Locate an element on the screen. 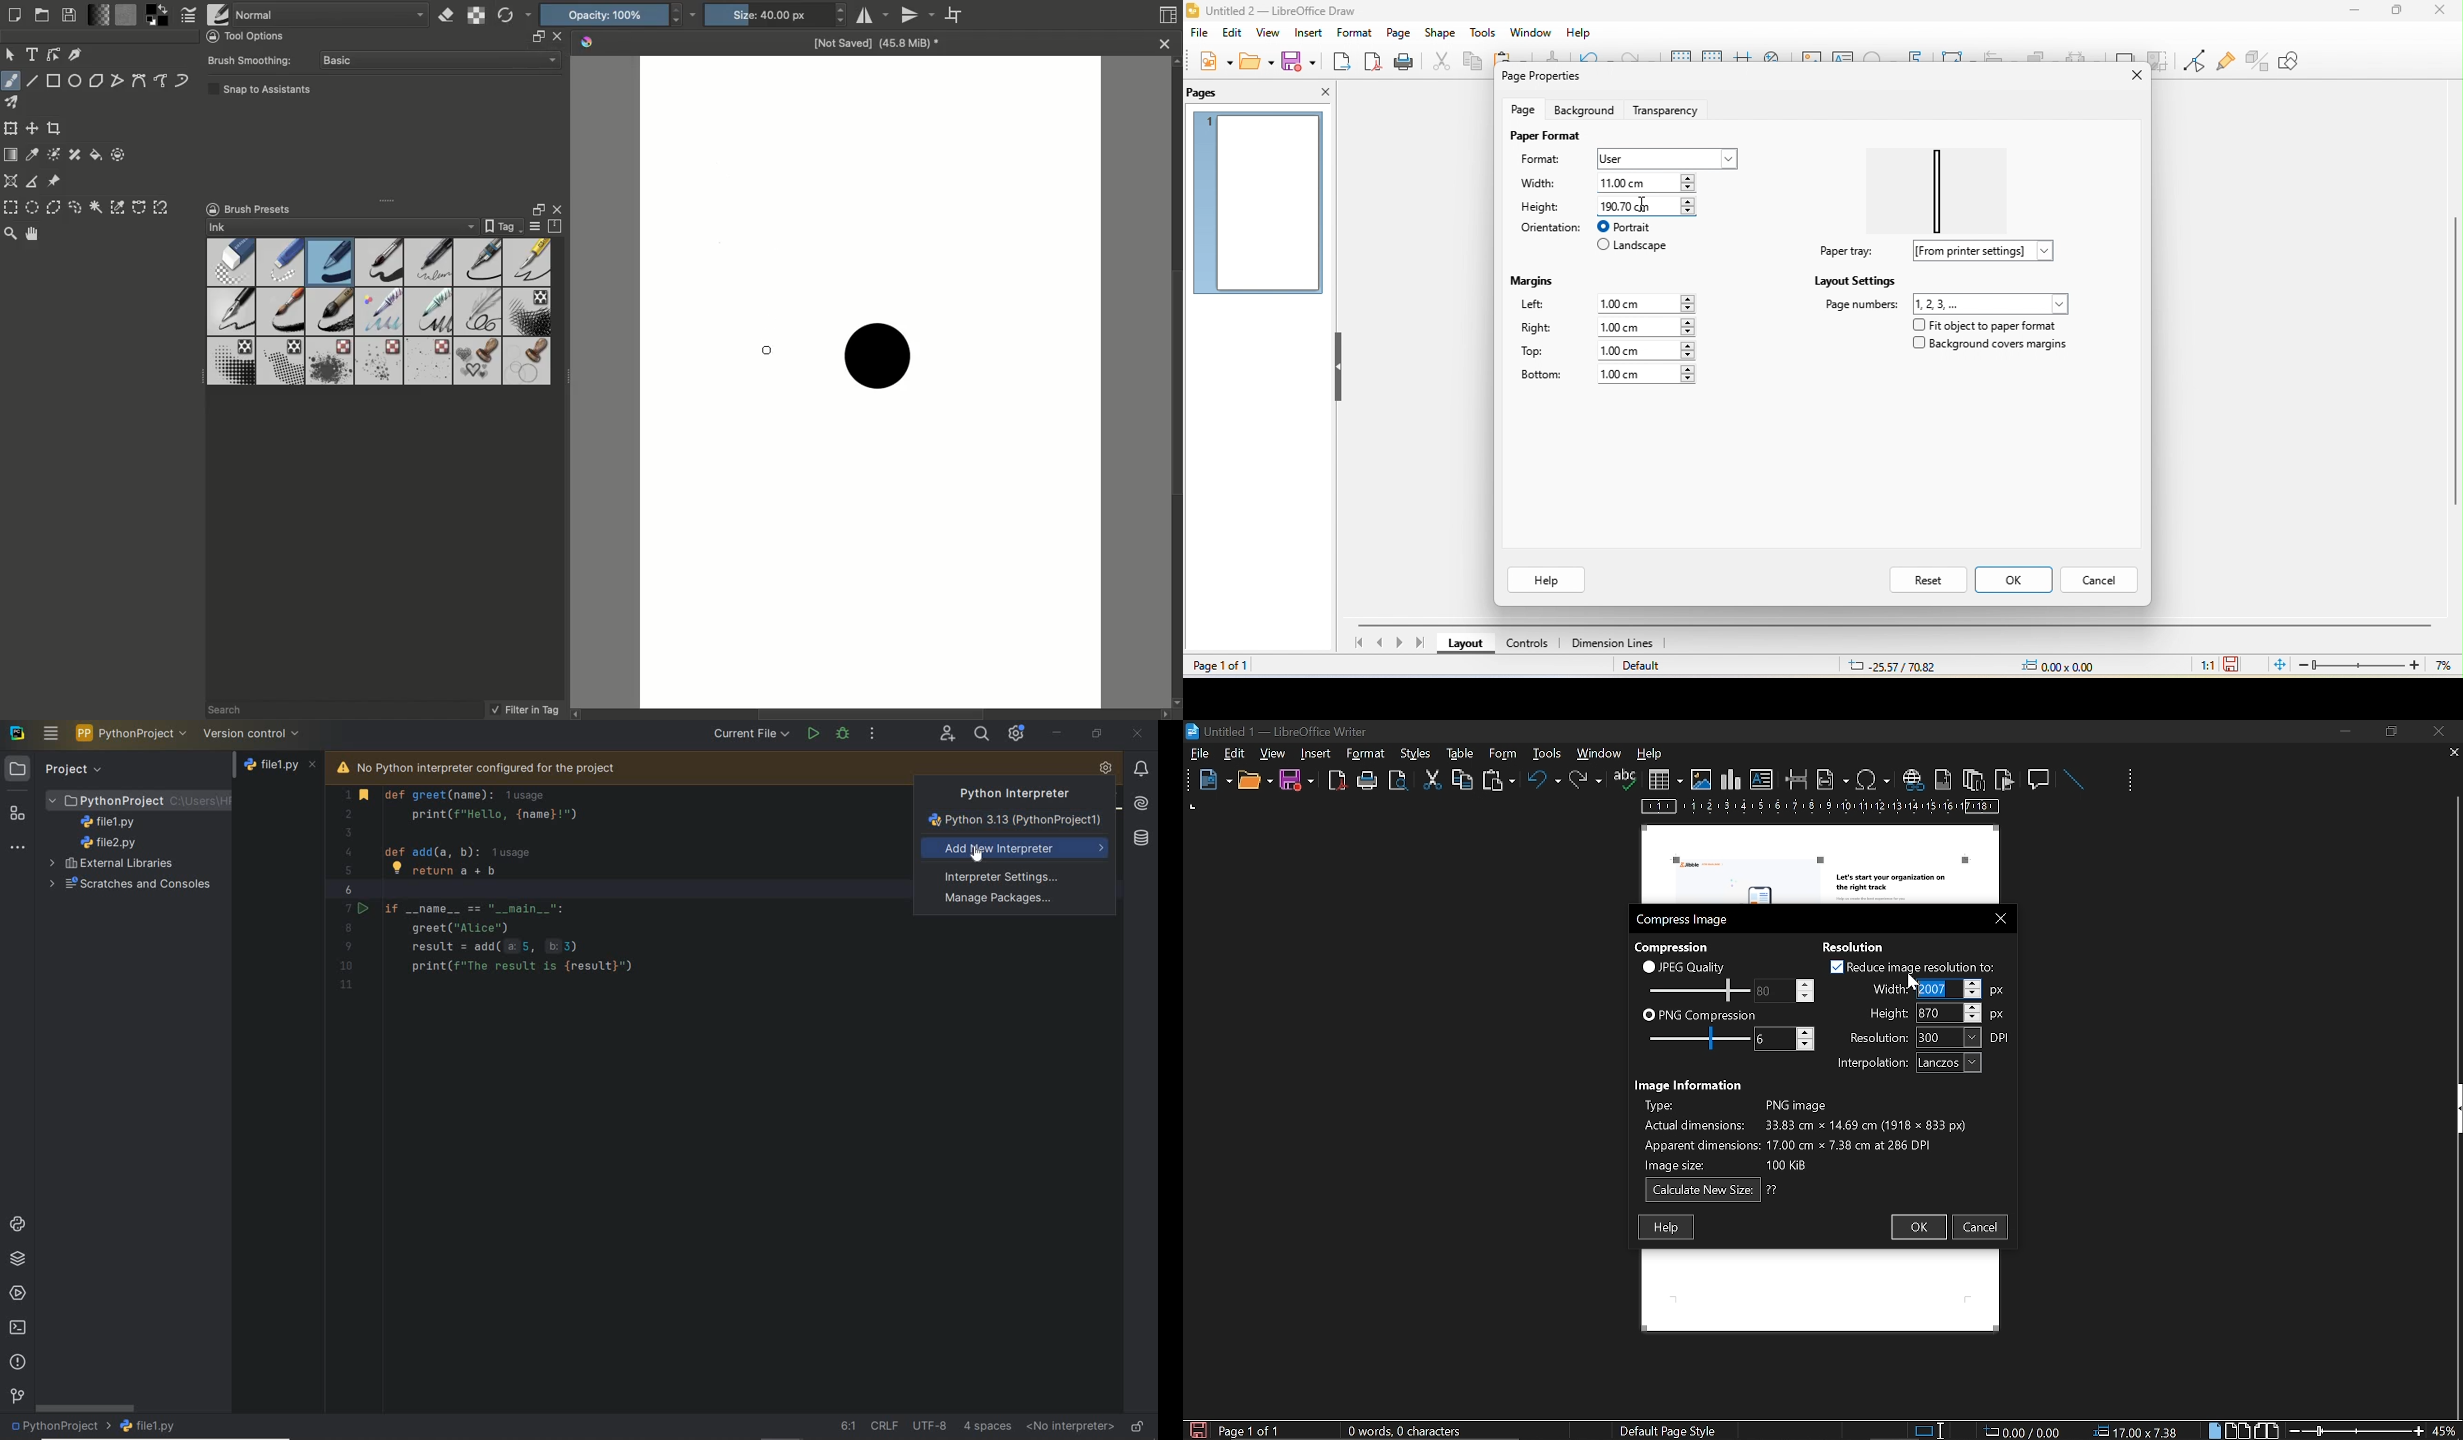 The height and width of the screenshot is (1456, 2464). help is located at coordinates (1577, 34).